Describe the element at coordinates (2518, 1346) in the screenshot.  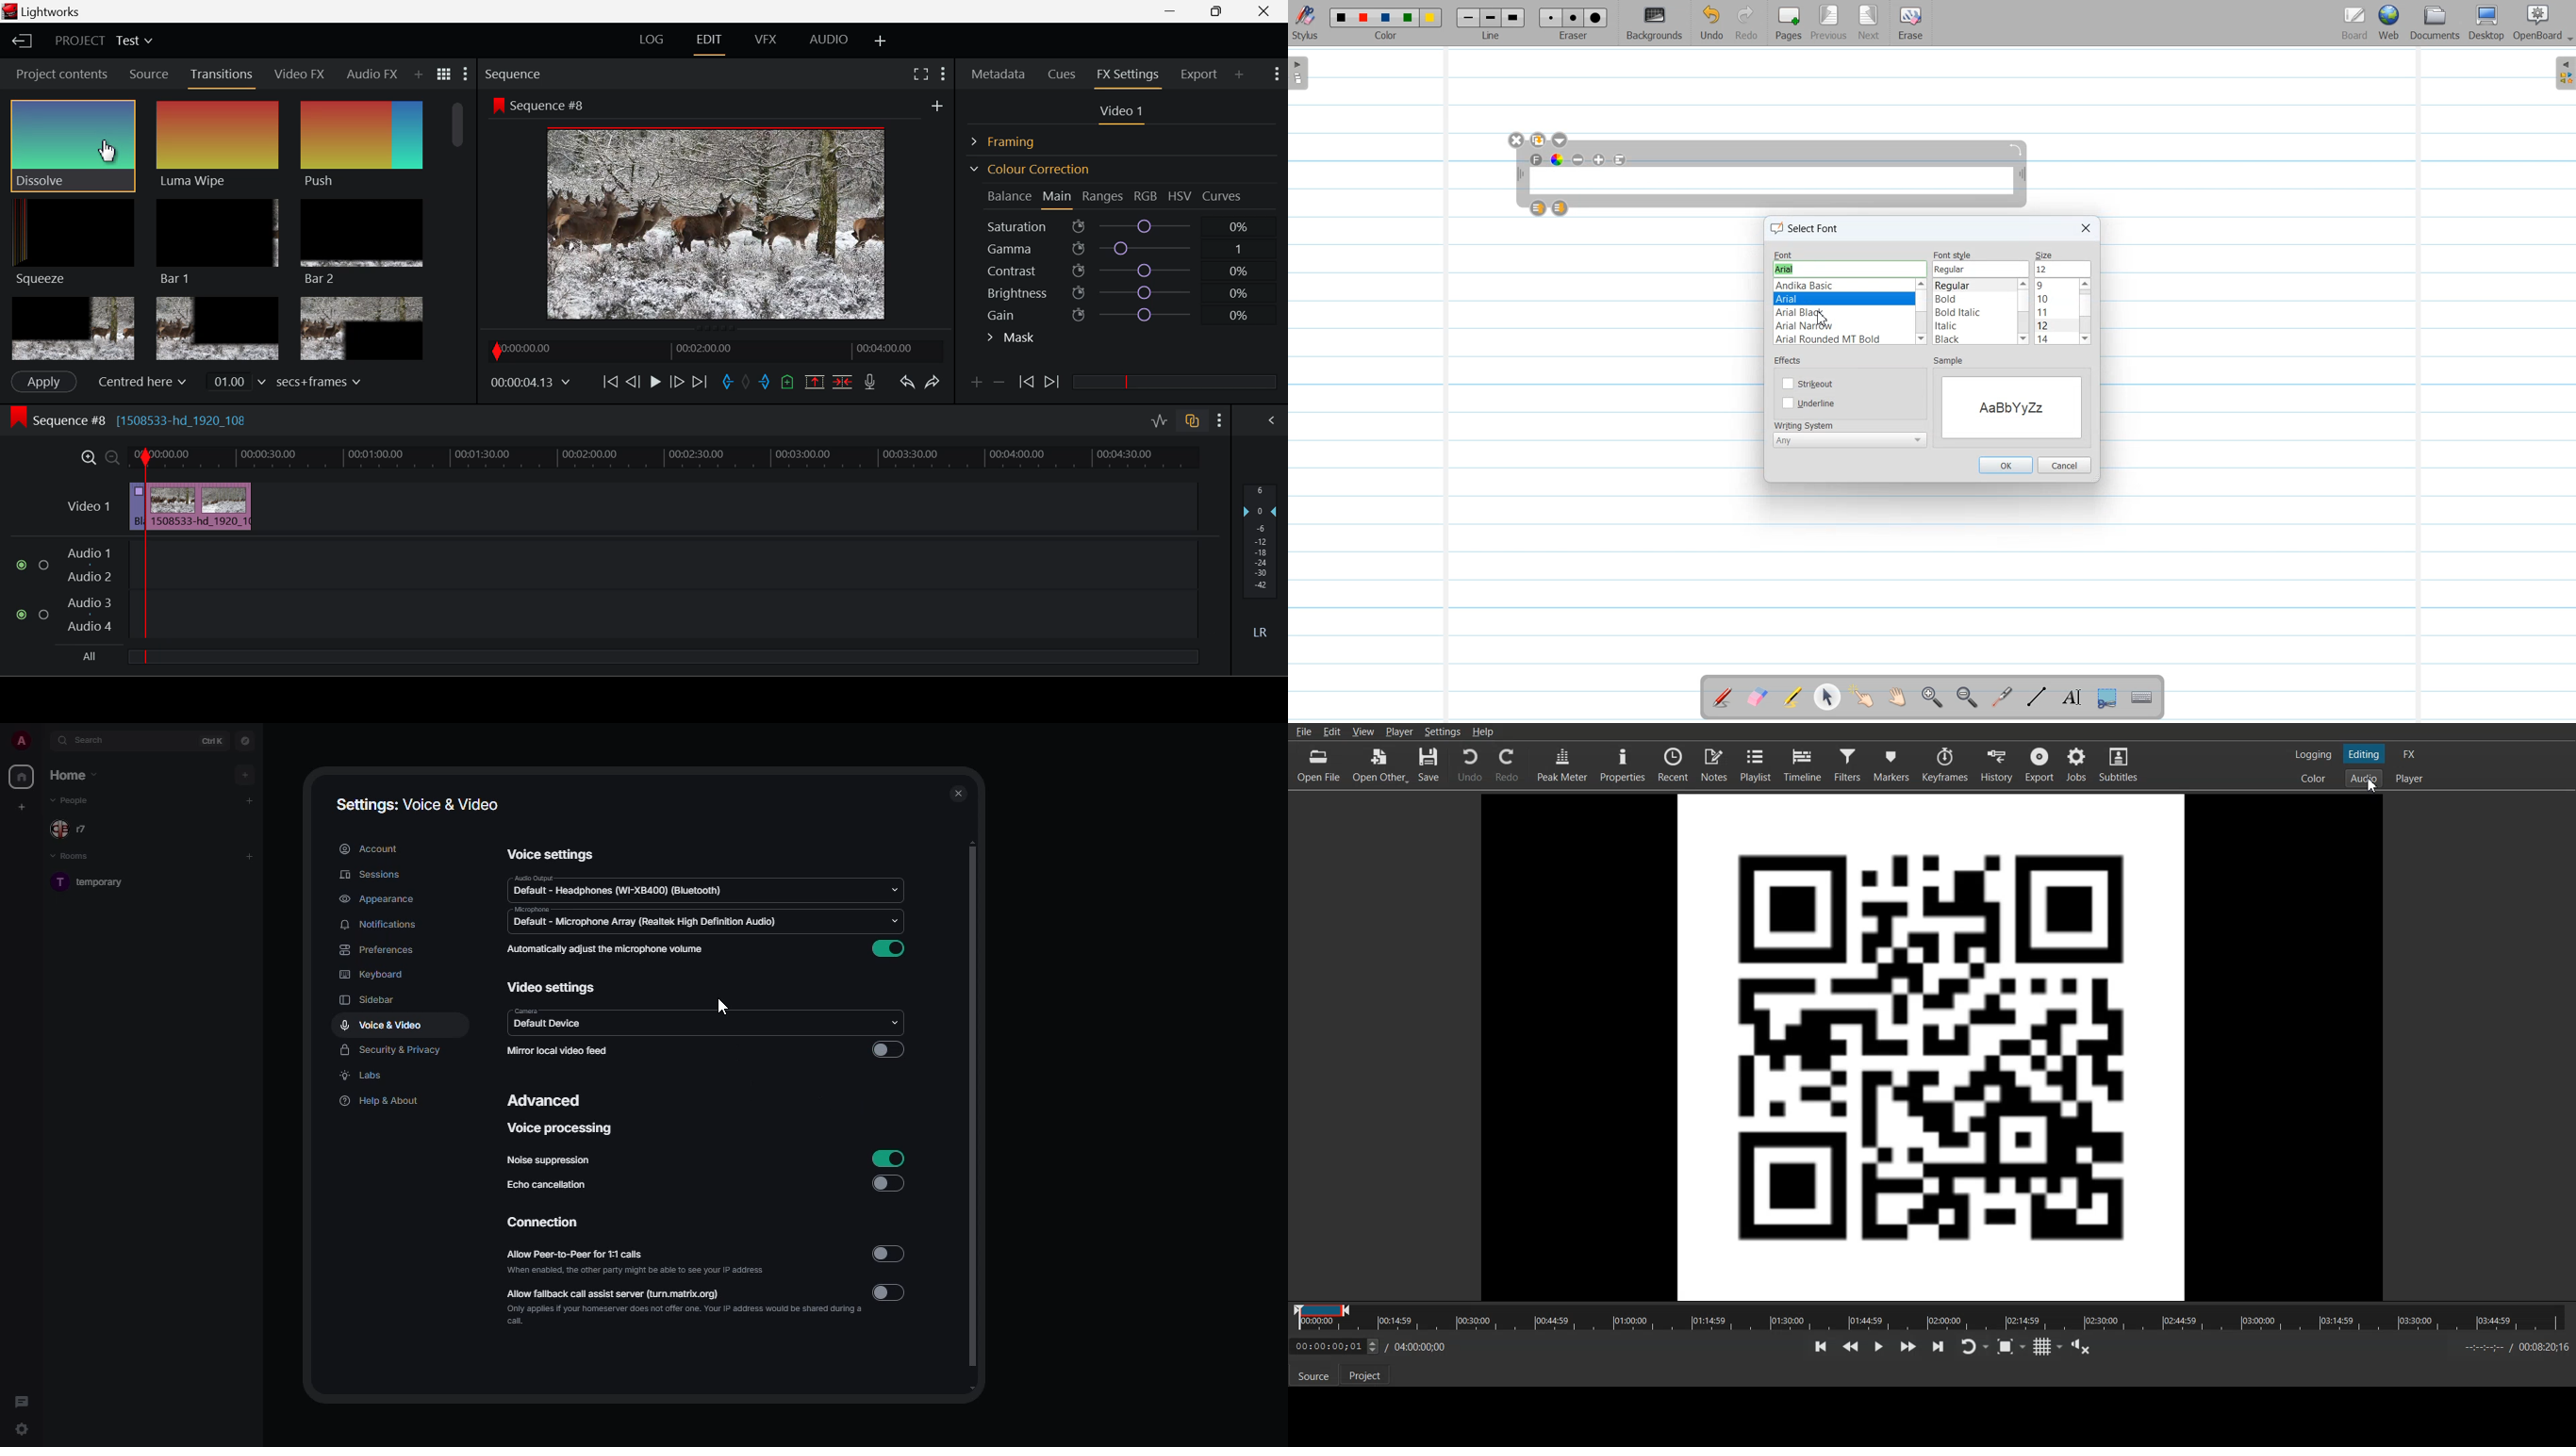
I see `End timeline` at that location.